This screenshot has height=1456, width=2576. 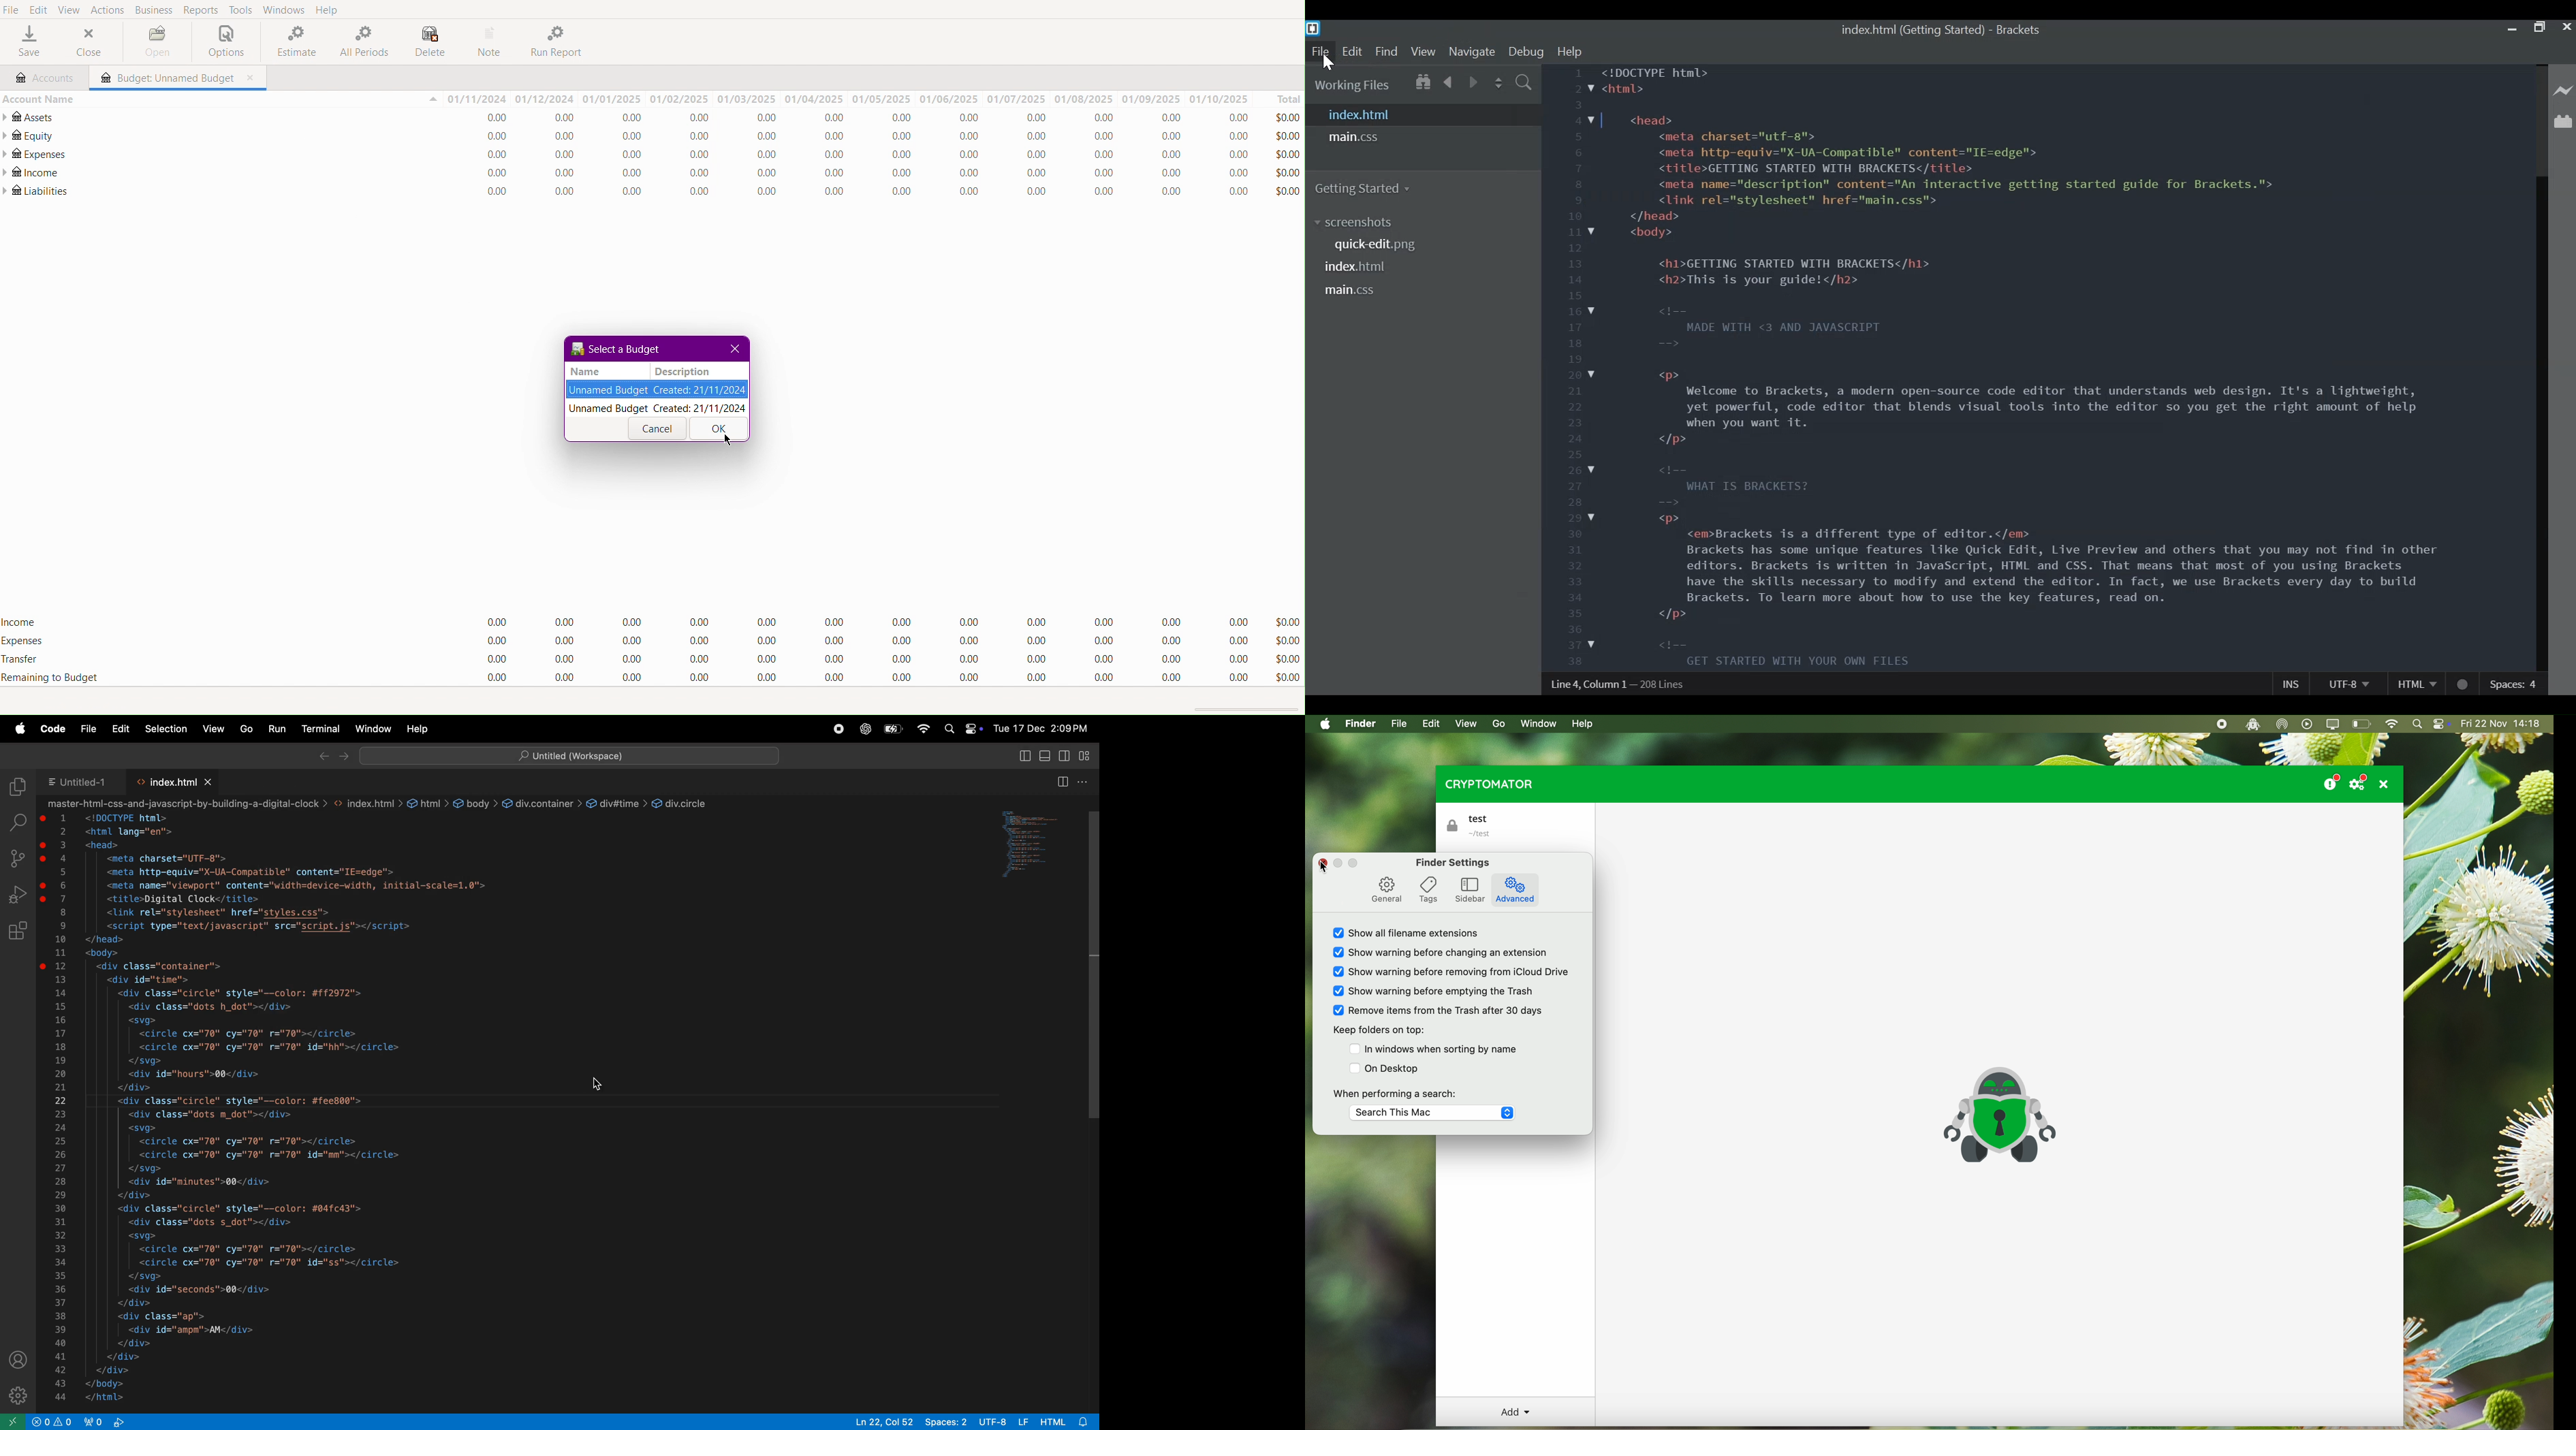 What do you see at coordinates (1320, 52) in the screenshot?
I see `File` at bounding box center [1320, 52].